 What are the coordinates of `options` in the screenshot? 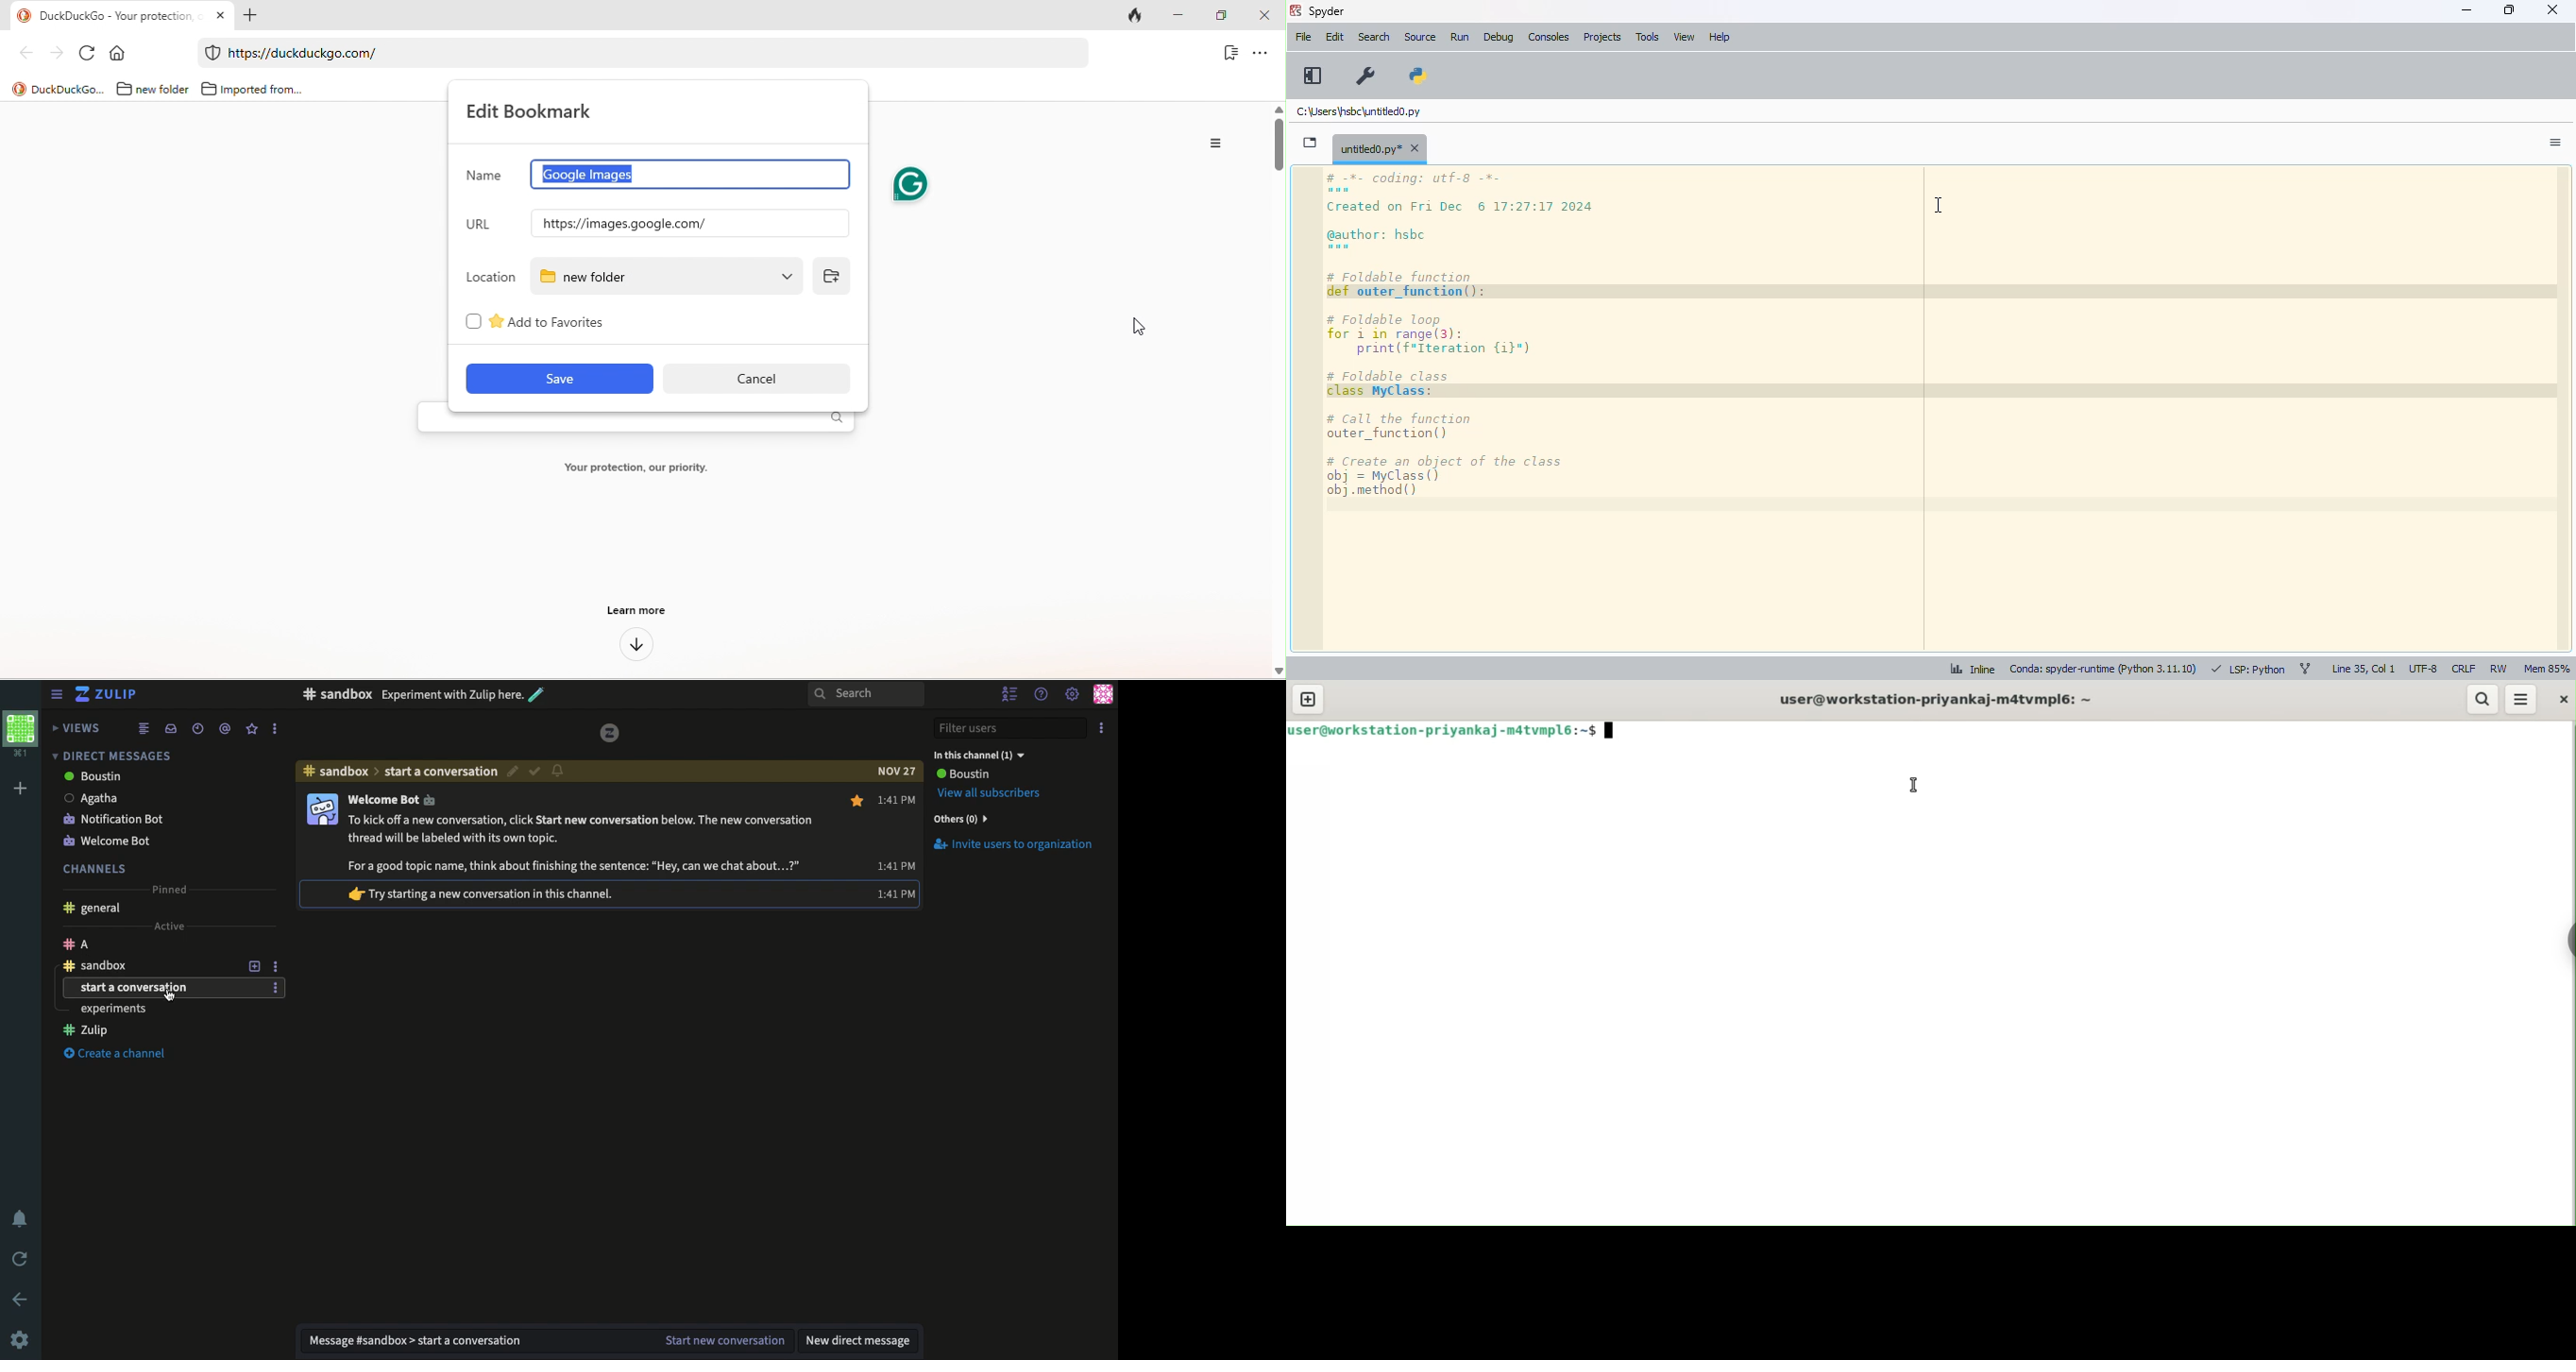 It's located at (2556, 143).